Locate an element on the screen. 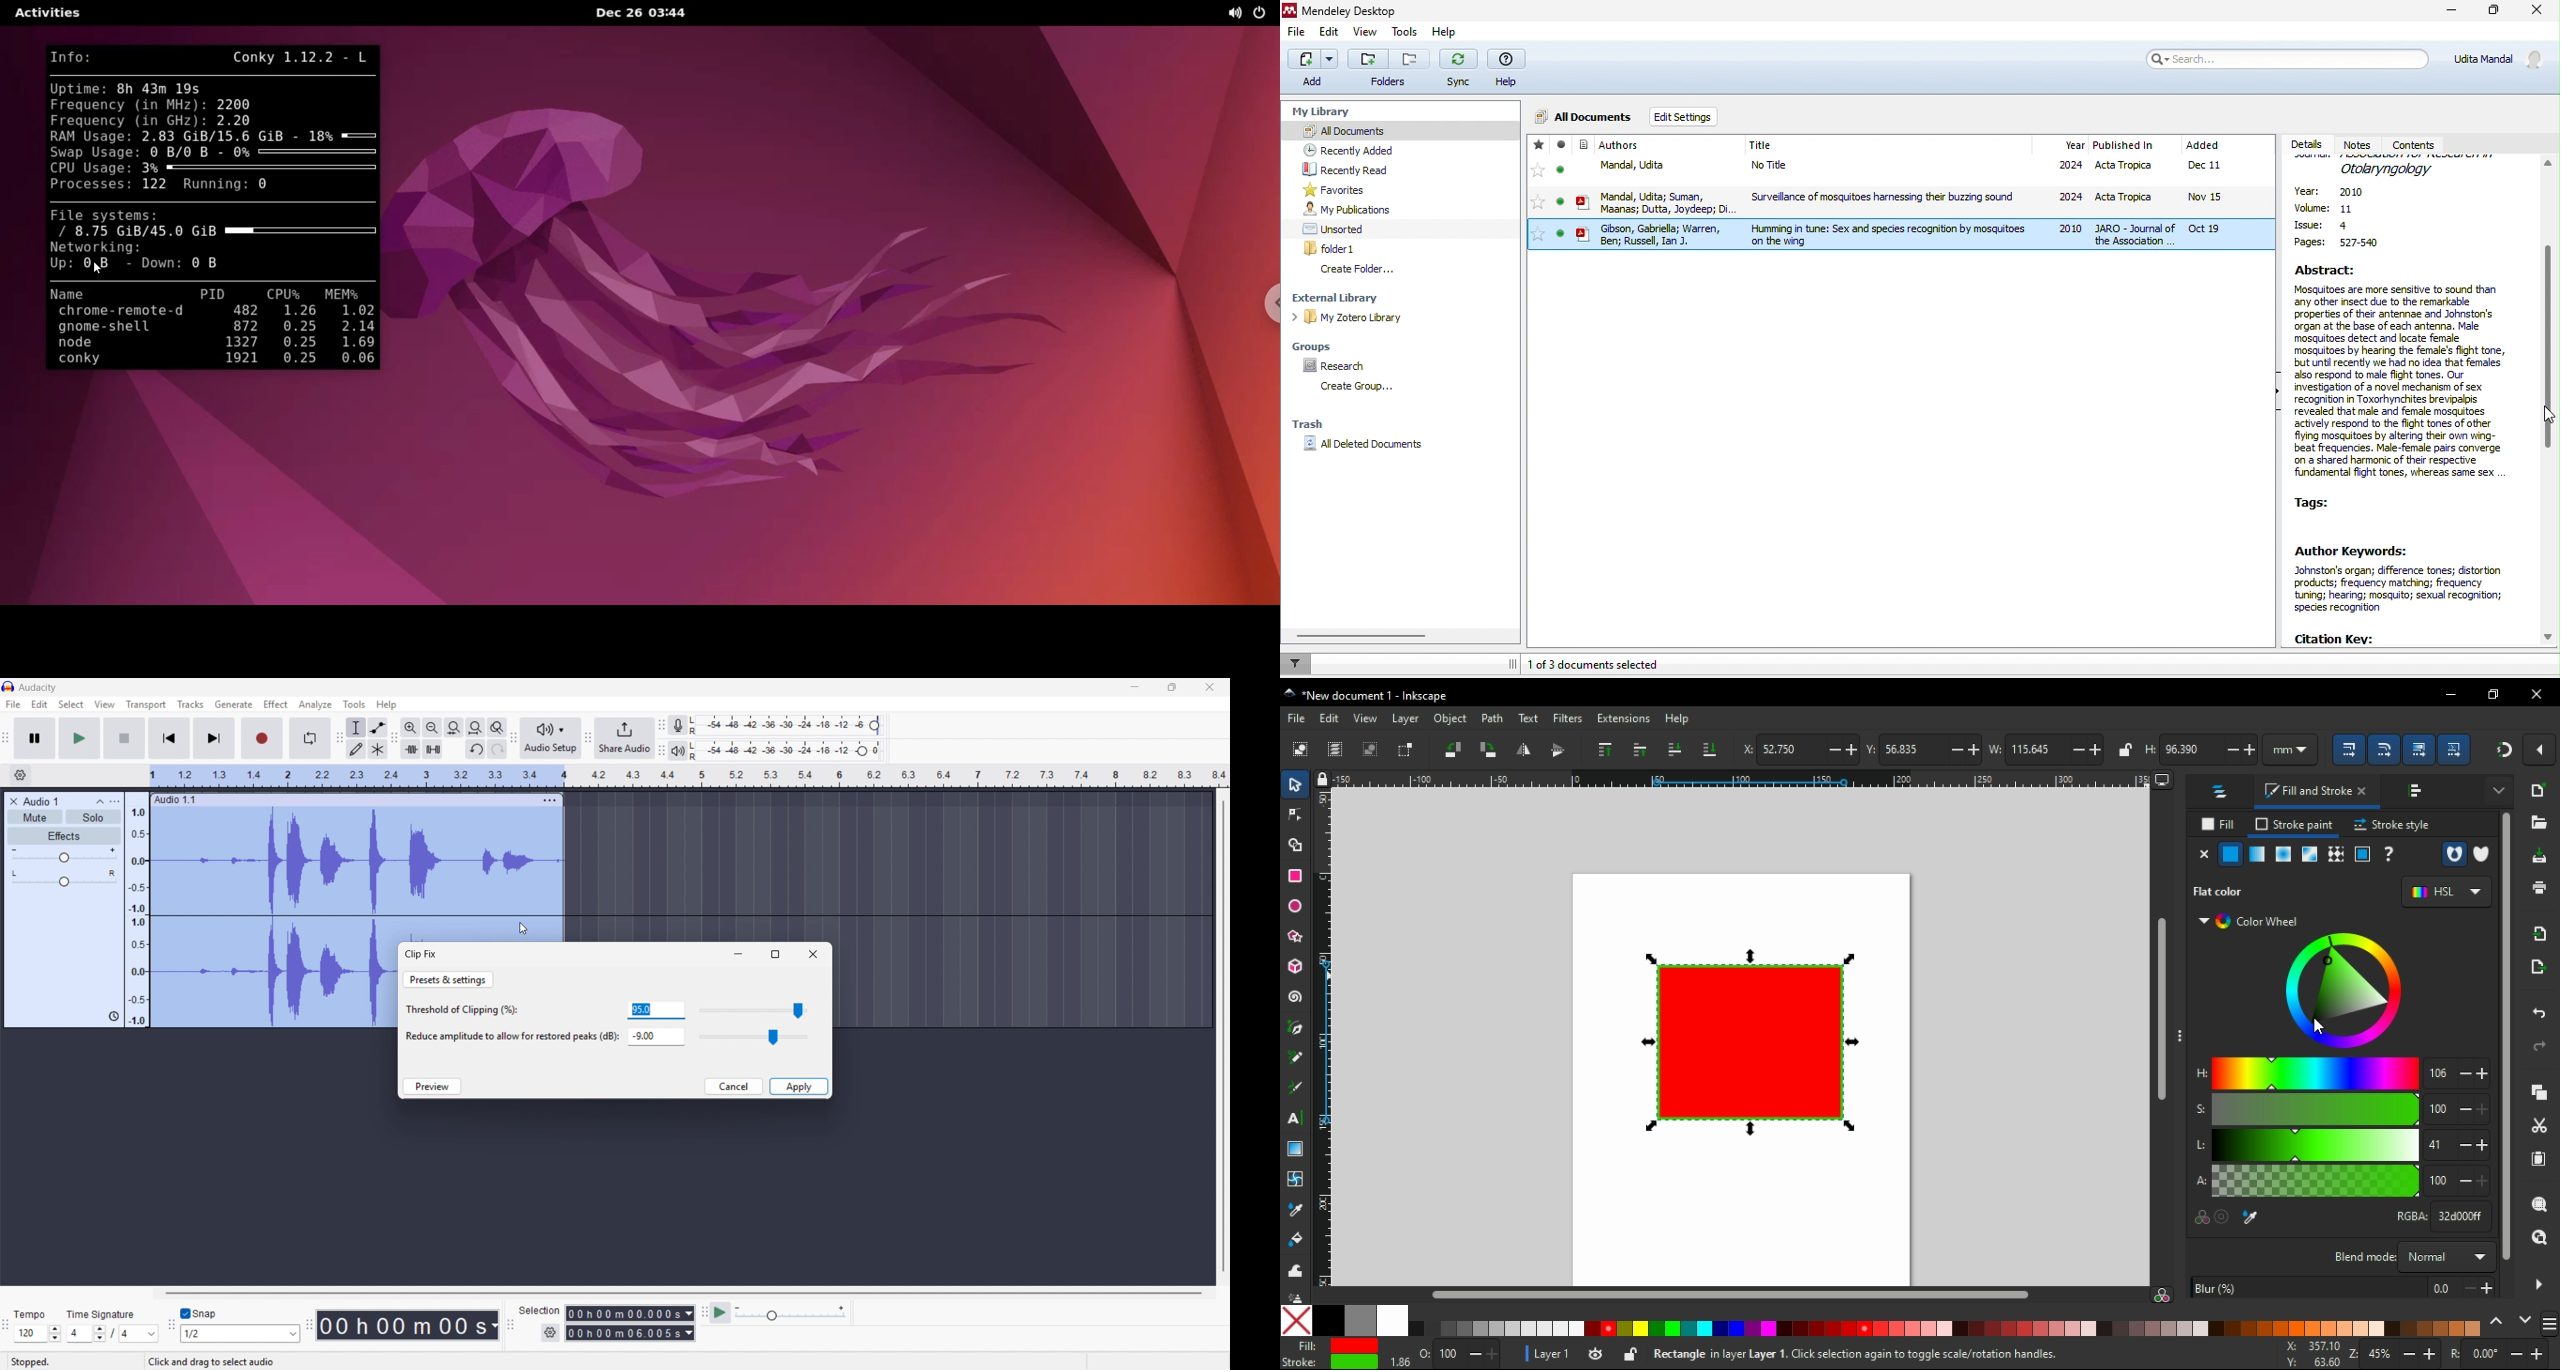  Silence audio selection is located at coordinates (433, 749).